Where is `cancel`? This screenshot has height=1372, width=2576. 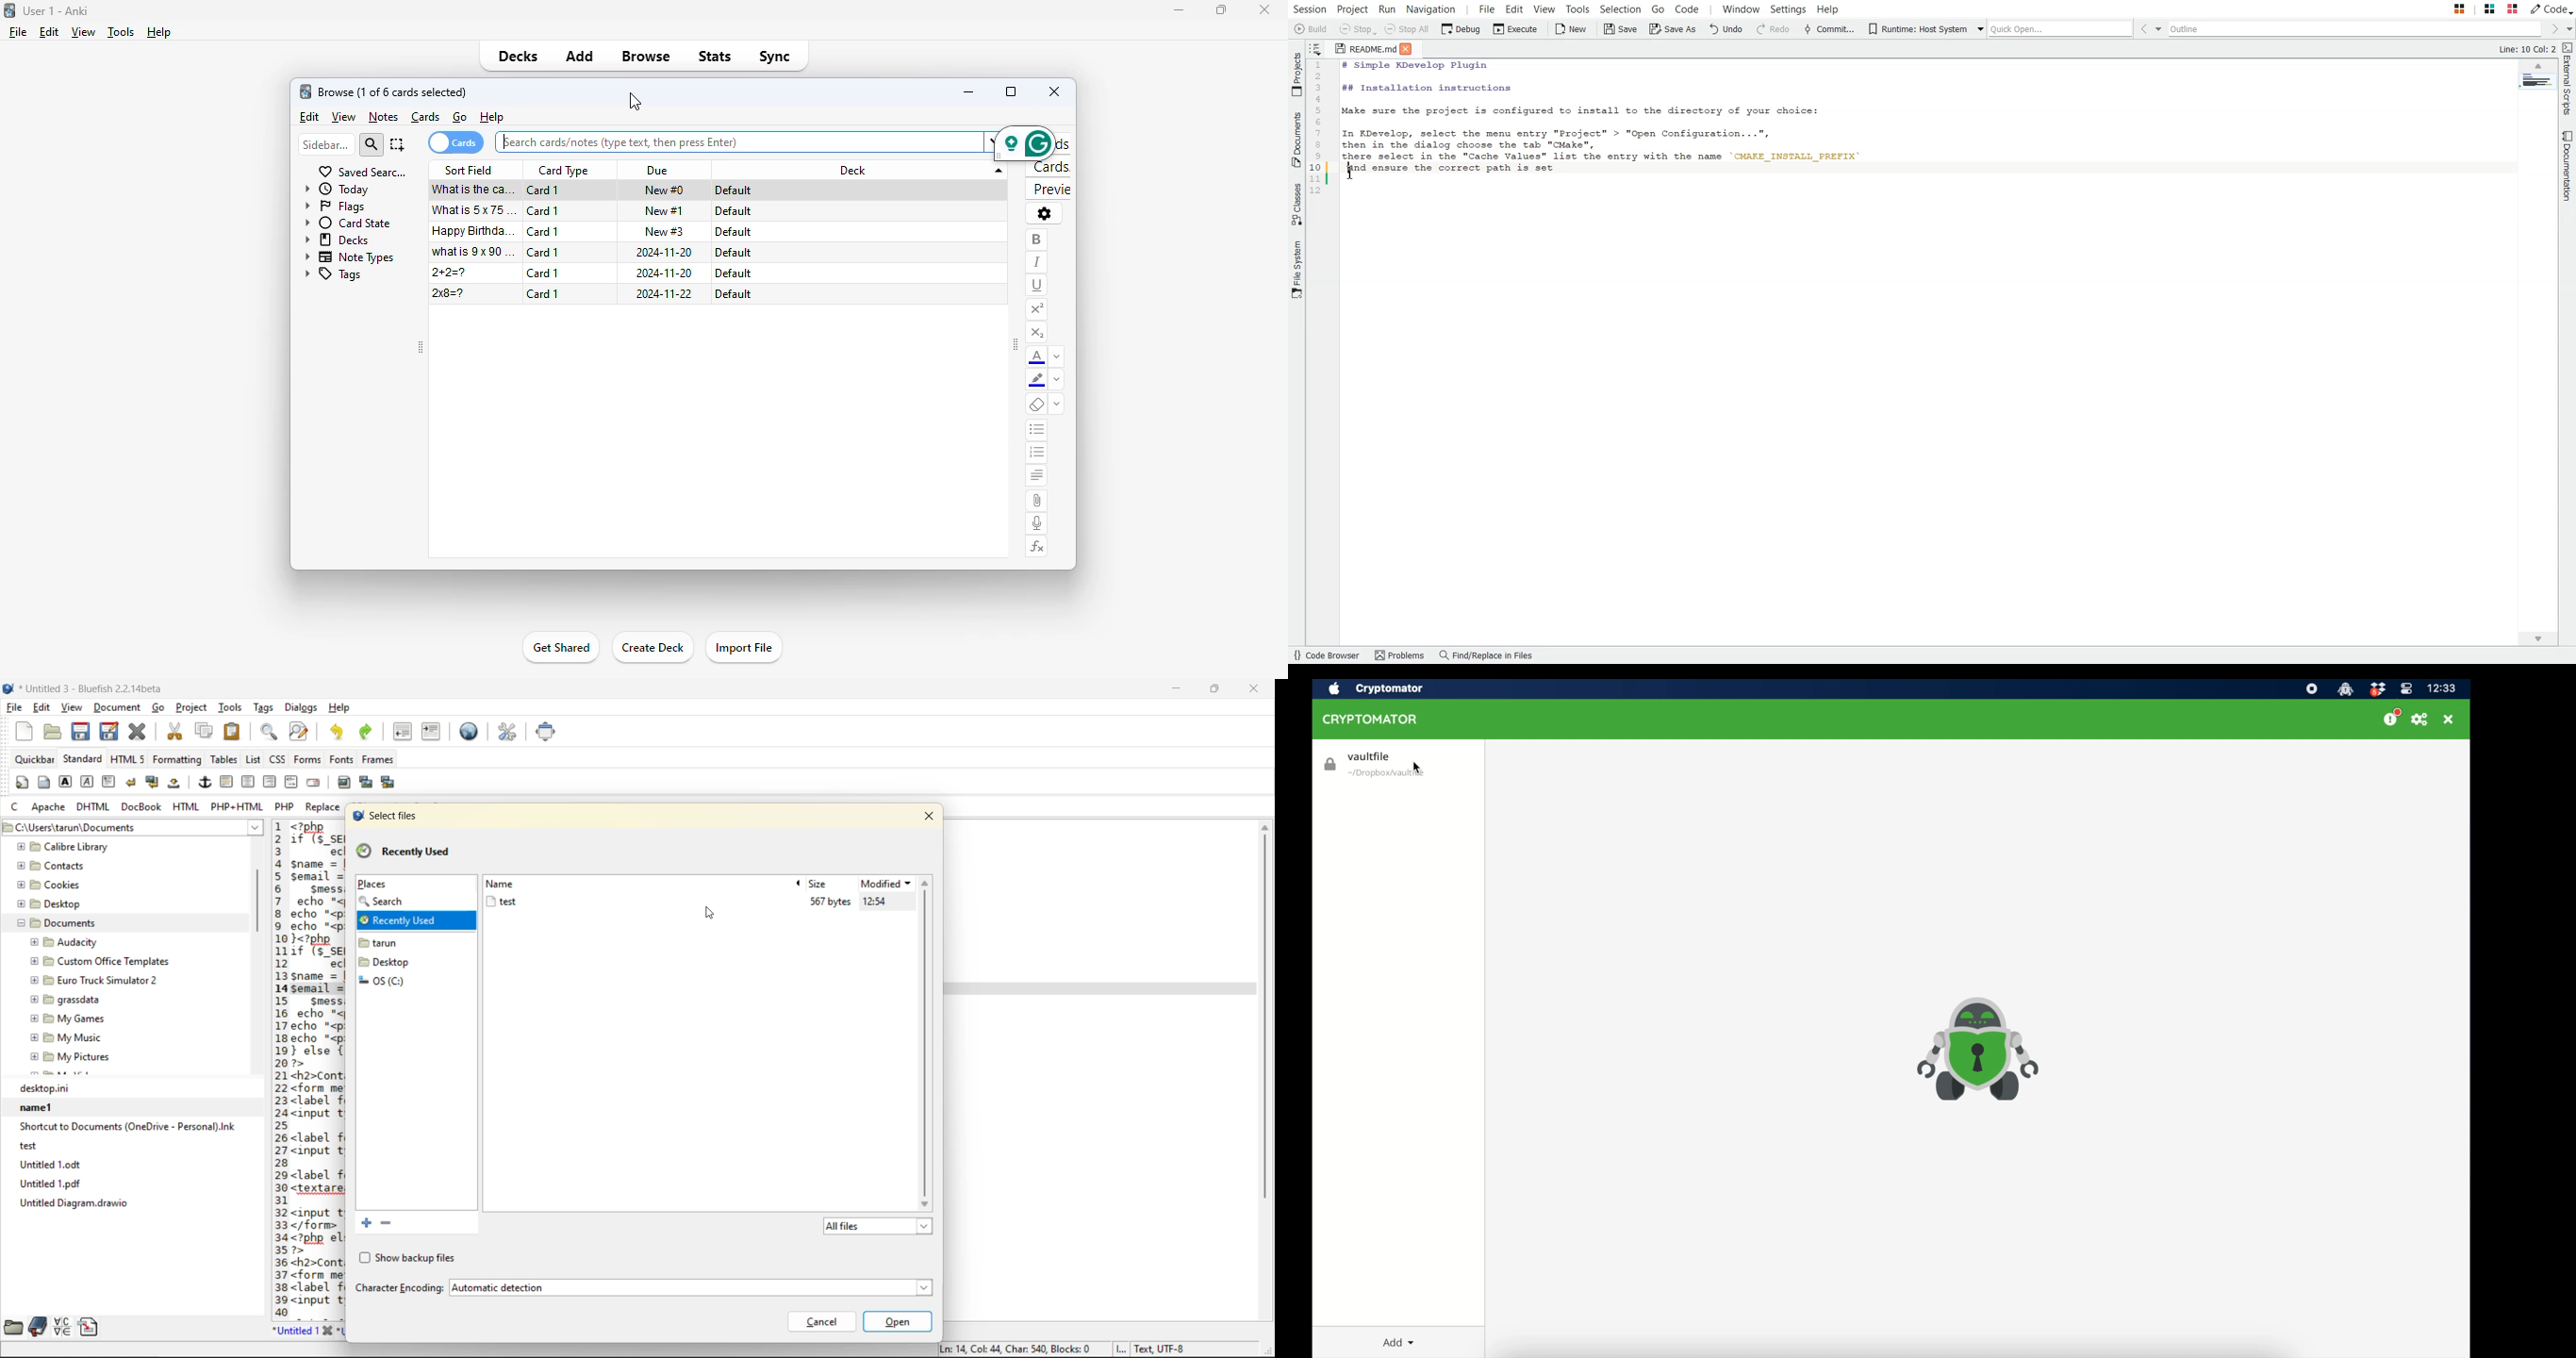 cancel is located at coordinates (821, 1321).